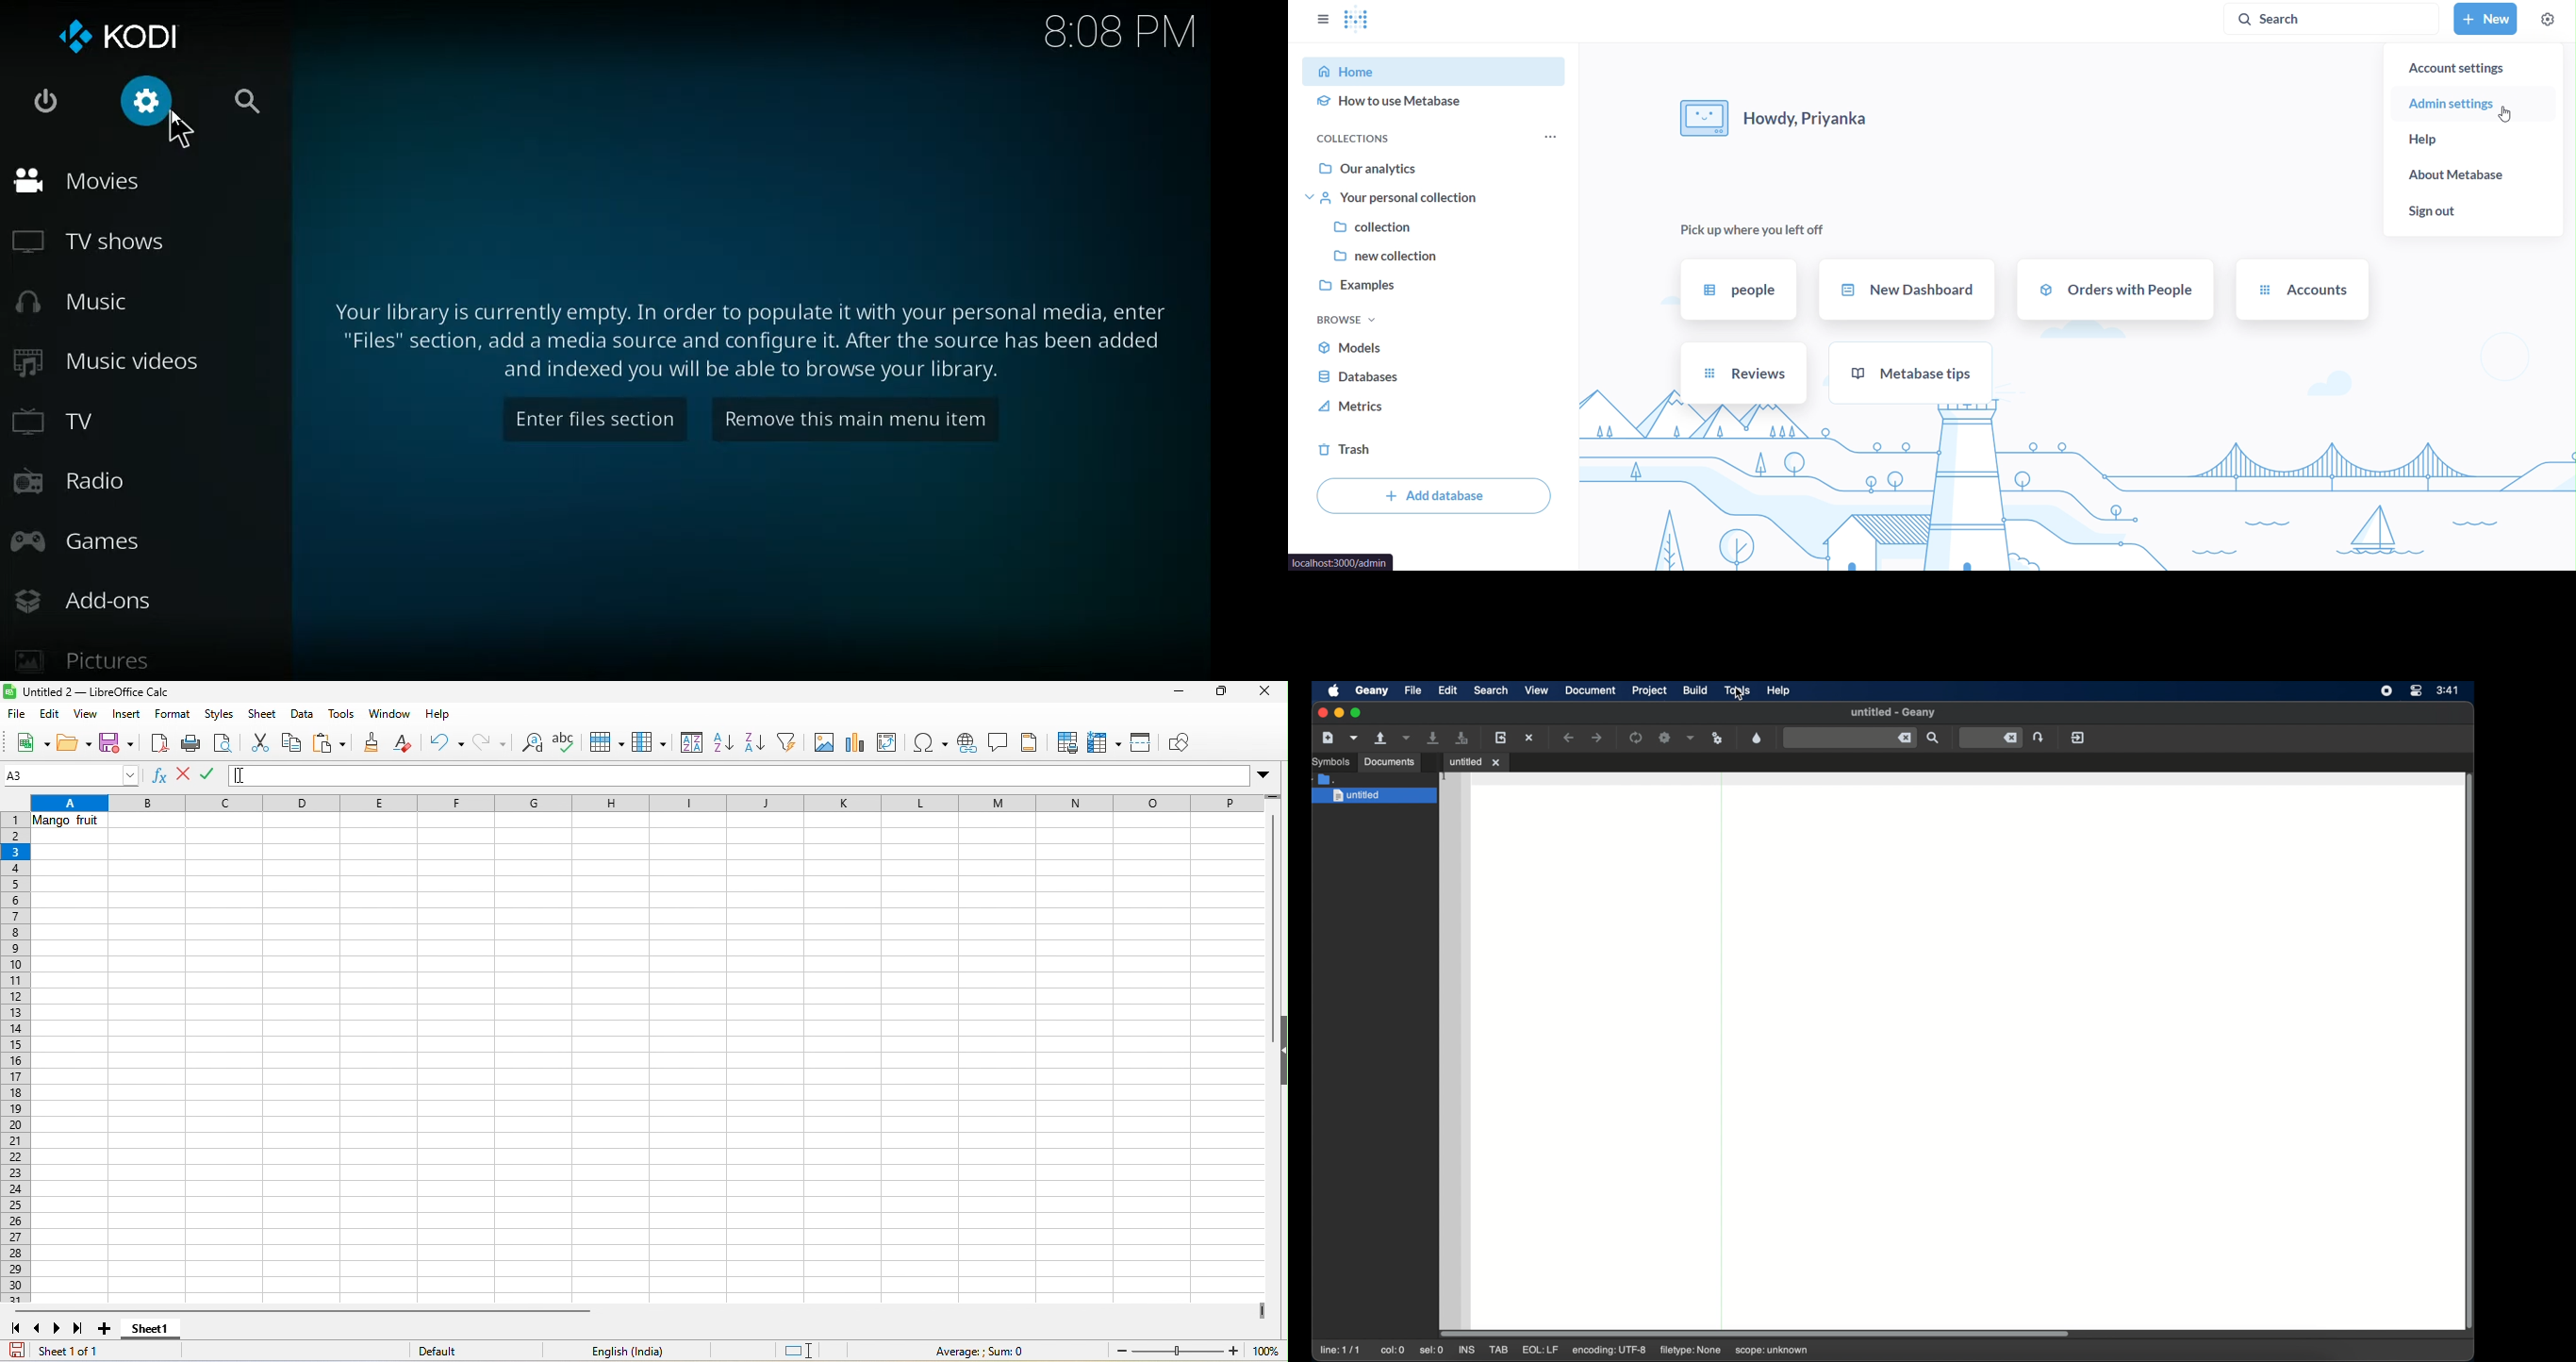 The image size is (2576, 1372). What do you see at coordinates (110, 1329) in the screenshot?
I see `add sheet` at bounding box center [110, 1329].